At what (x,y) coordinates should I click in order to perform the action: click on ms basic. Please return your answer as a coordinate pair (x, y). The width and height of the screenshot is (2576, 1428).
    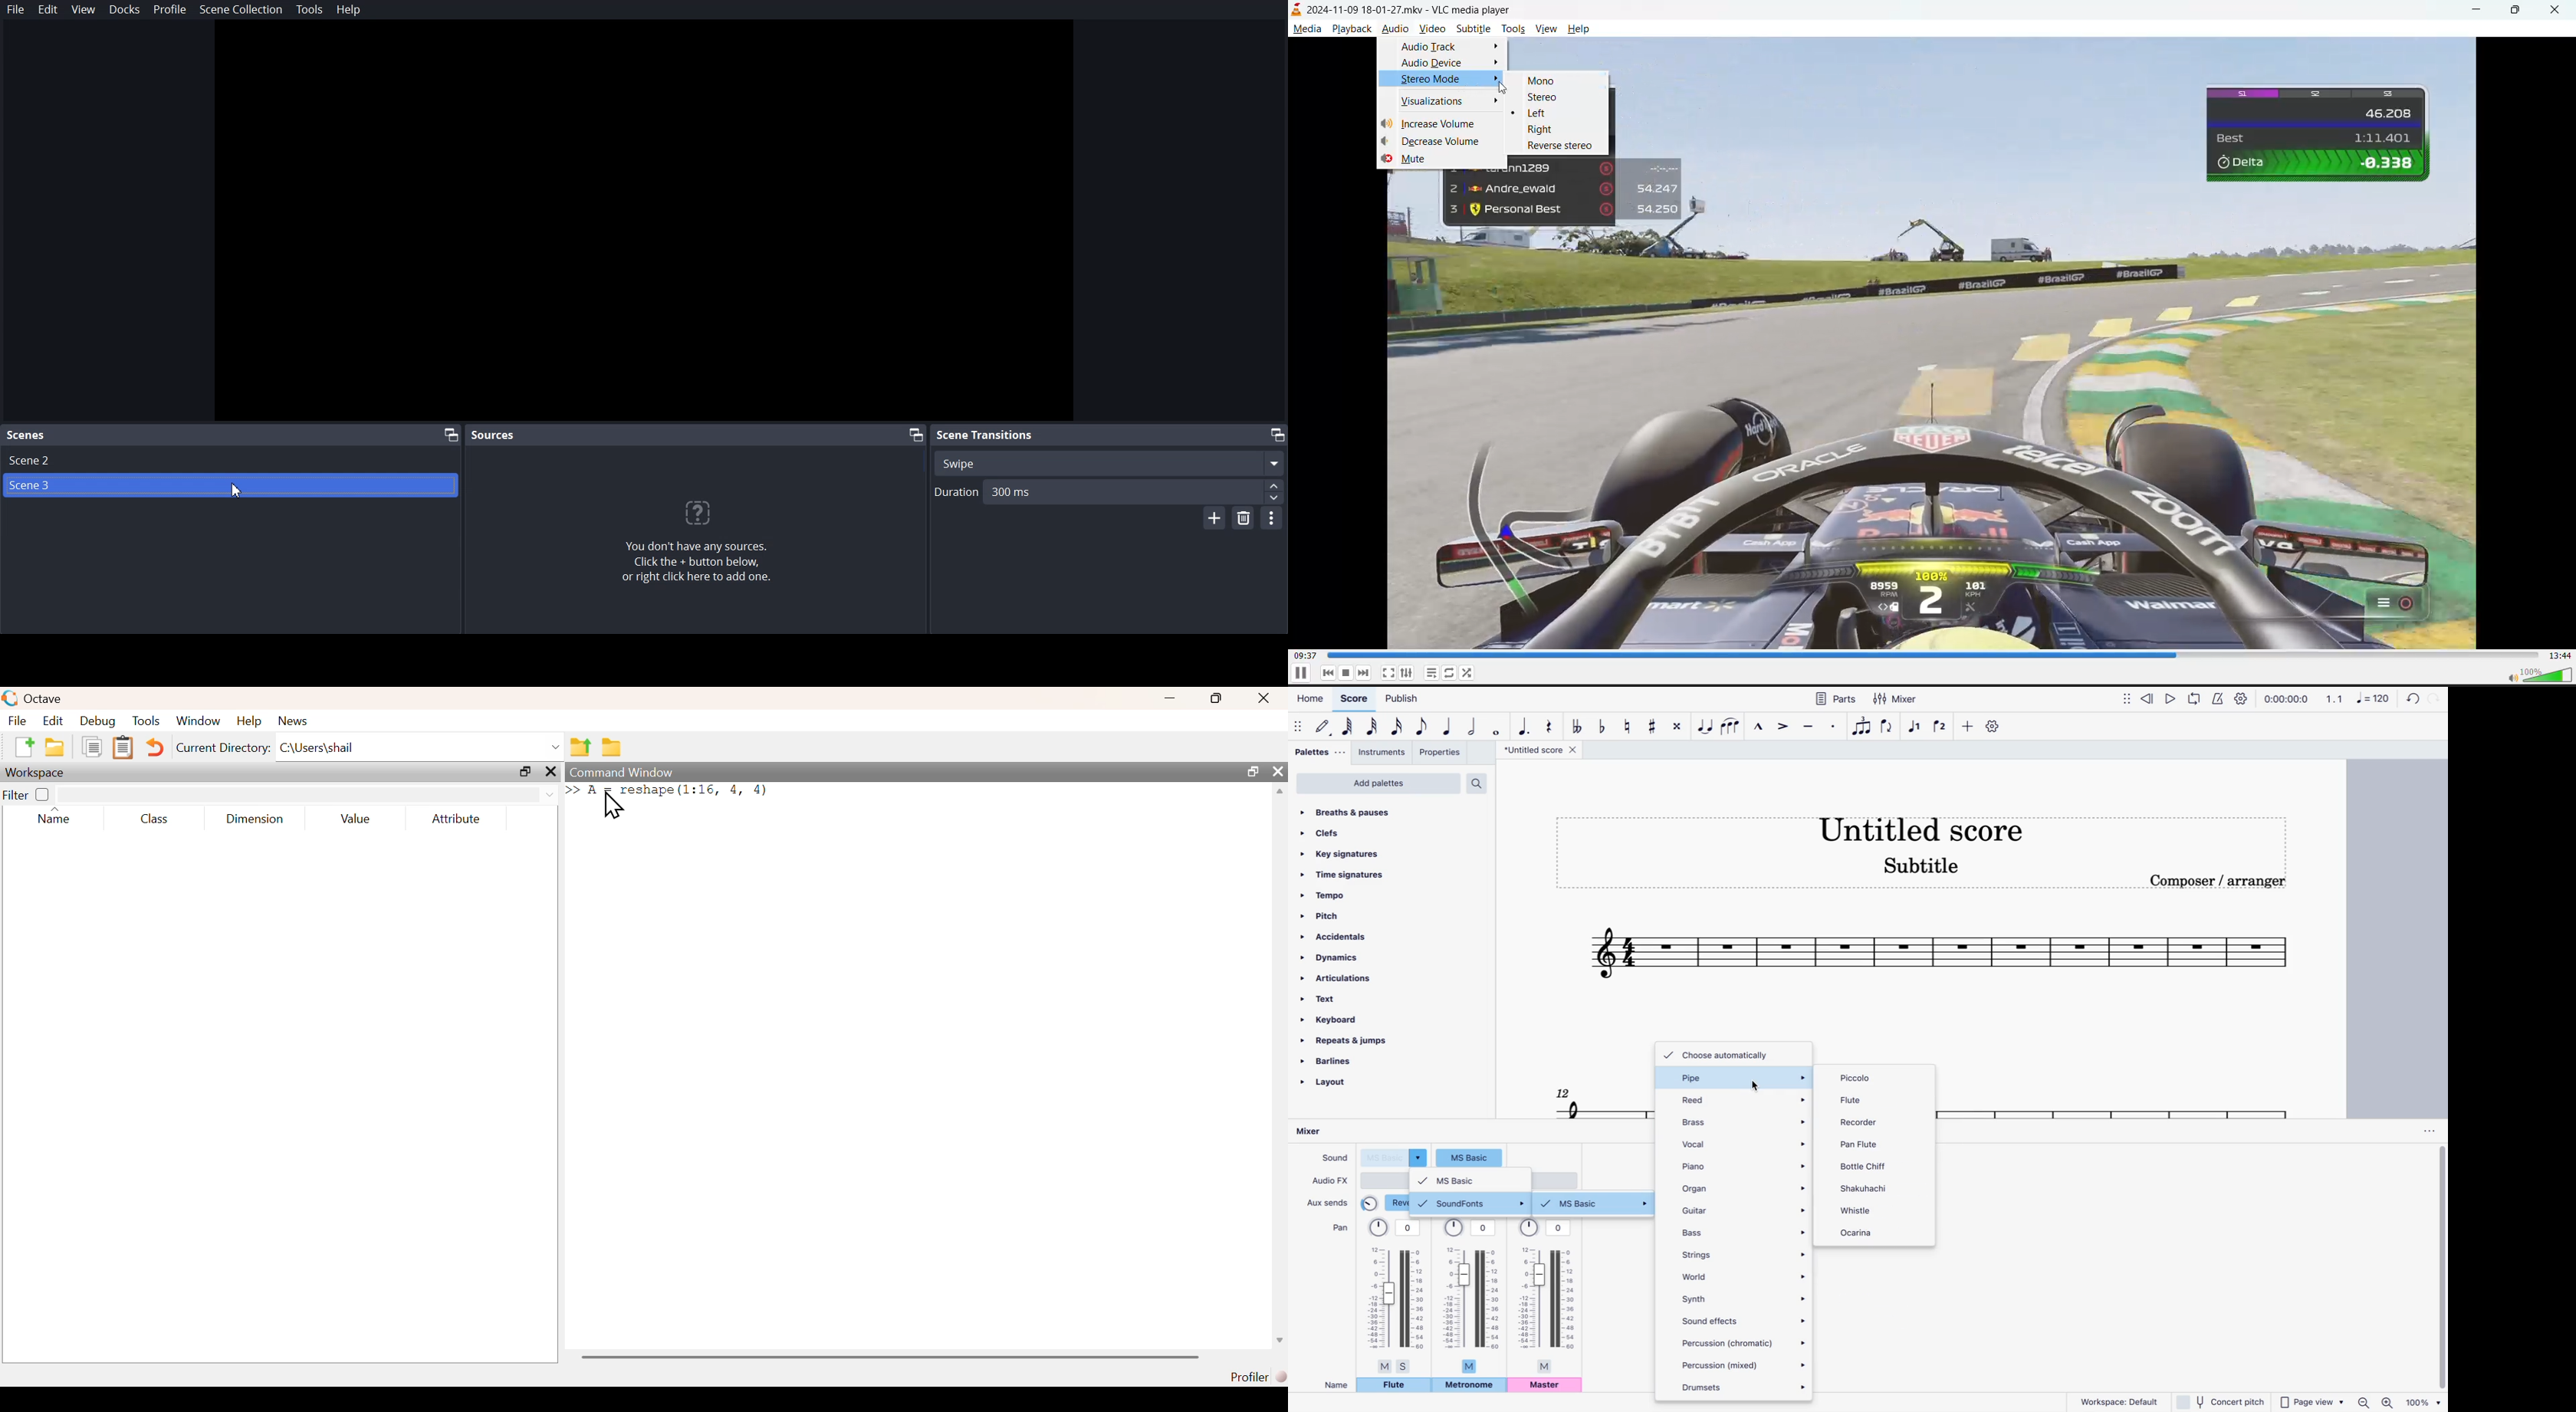
    Looking at the image, I should click on (1597, 1204).